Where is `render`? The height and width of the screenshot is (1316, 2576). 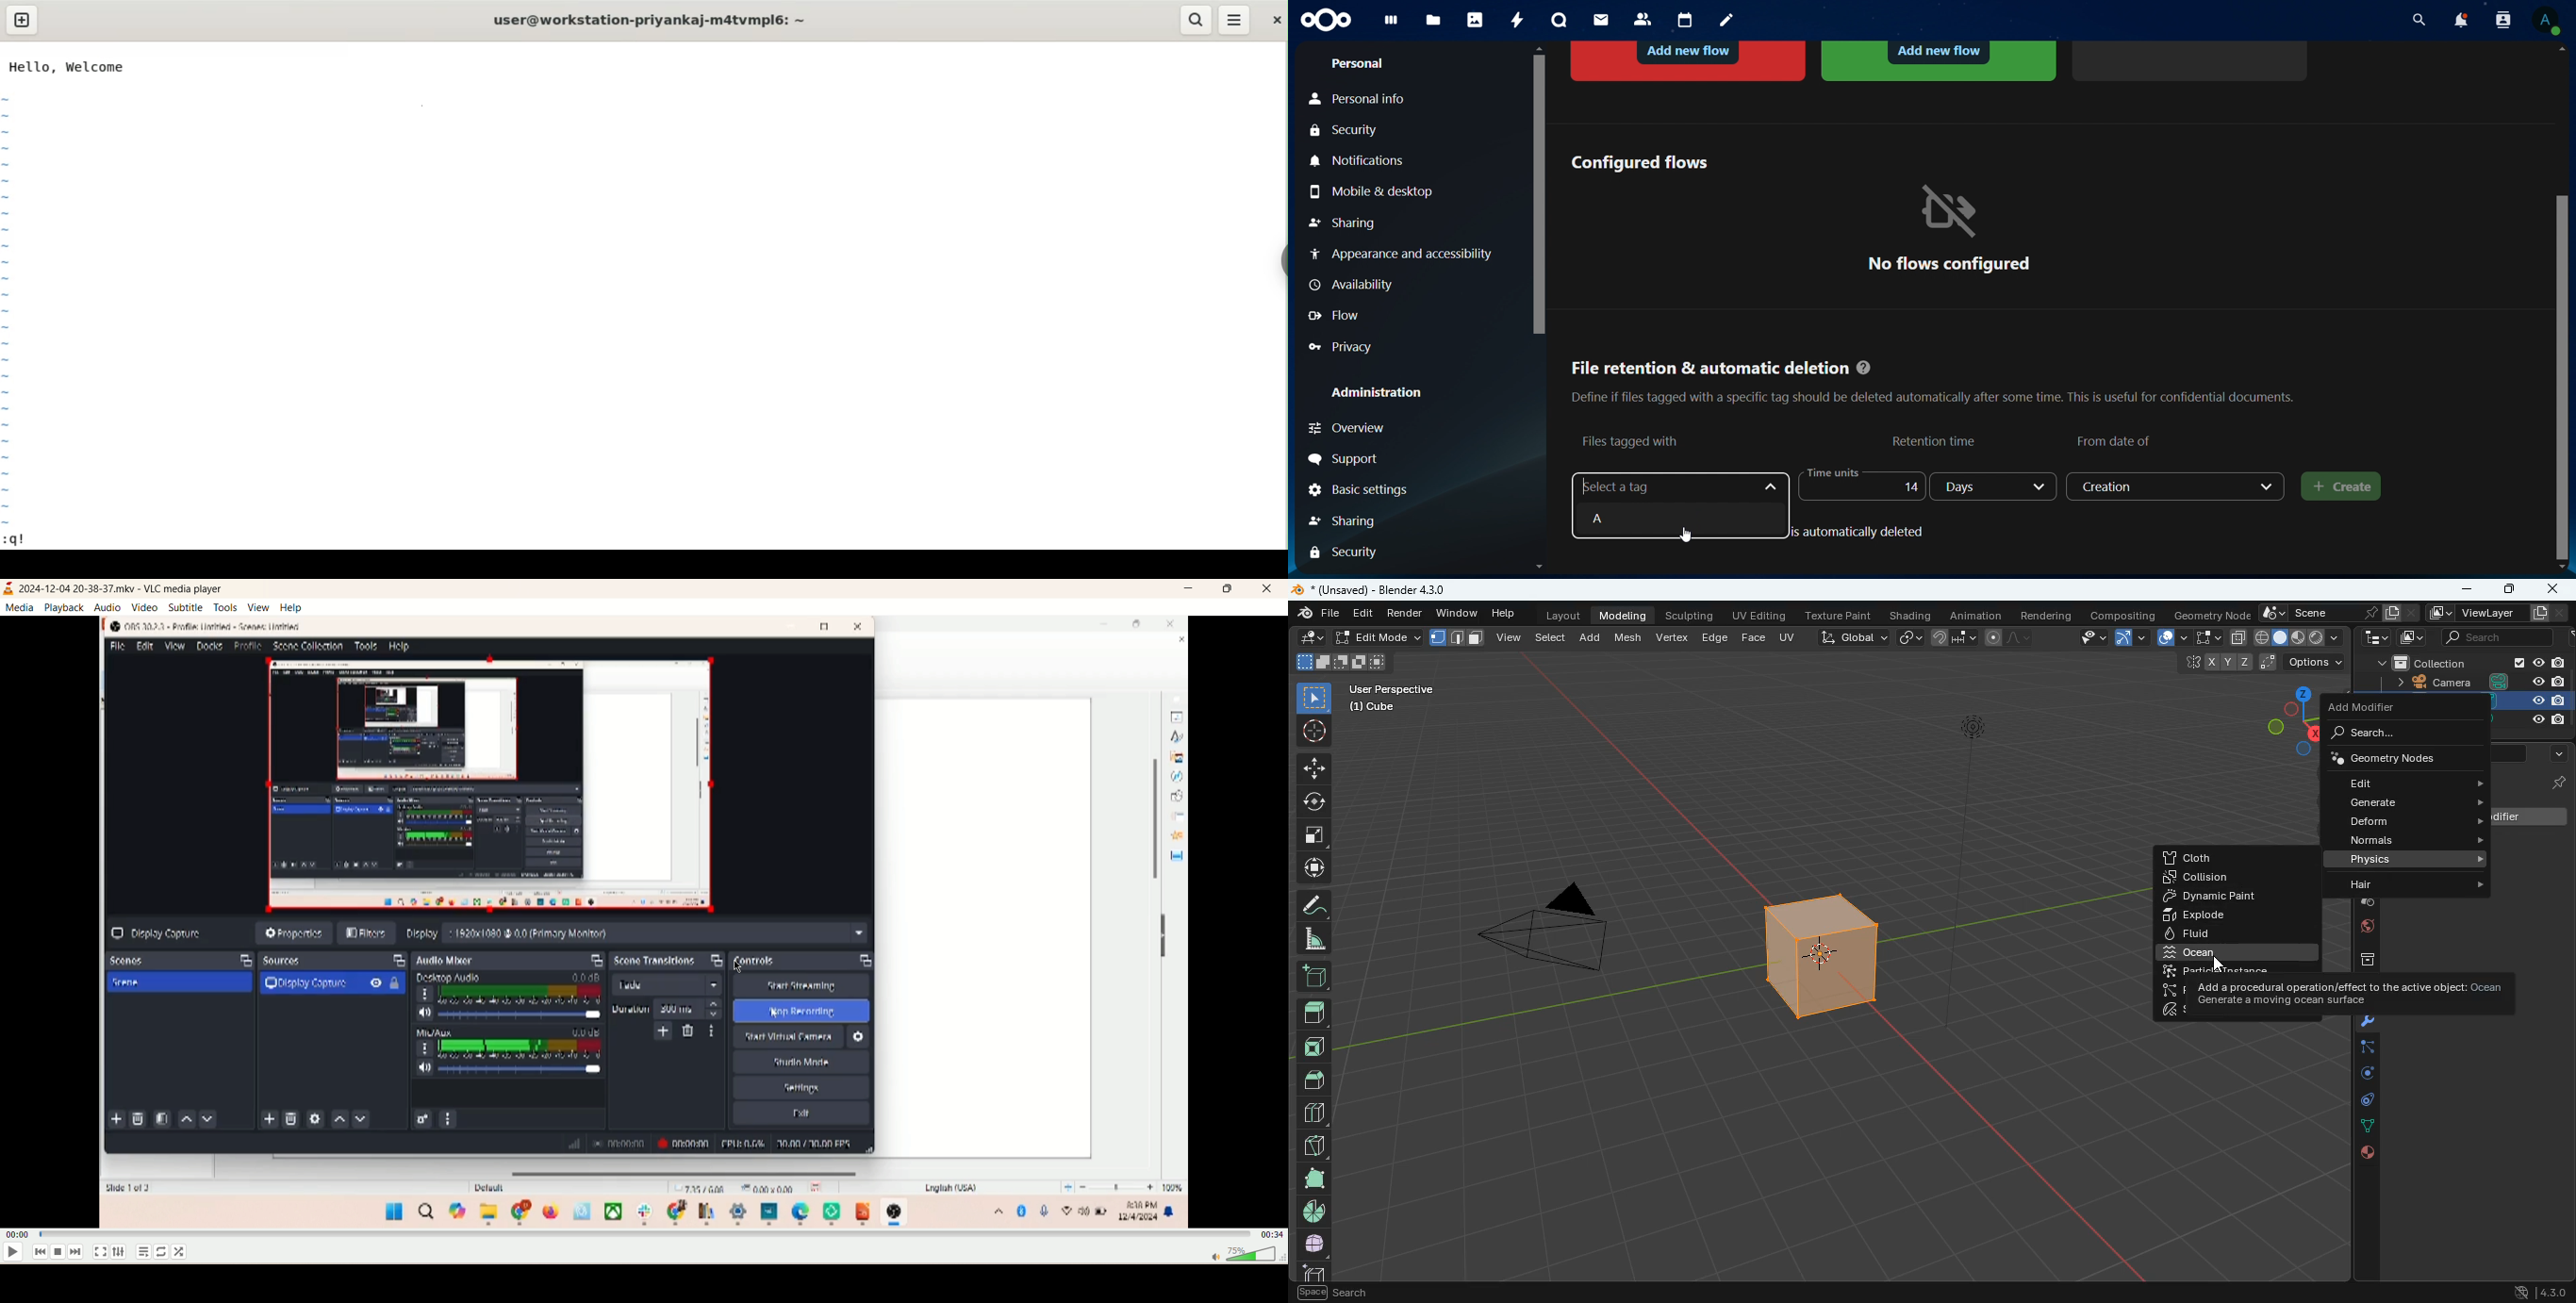 render is located at coordinates (1406, 612).